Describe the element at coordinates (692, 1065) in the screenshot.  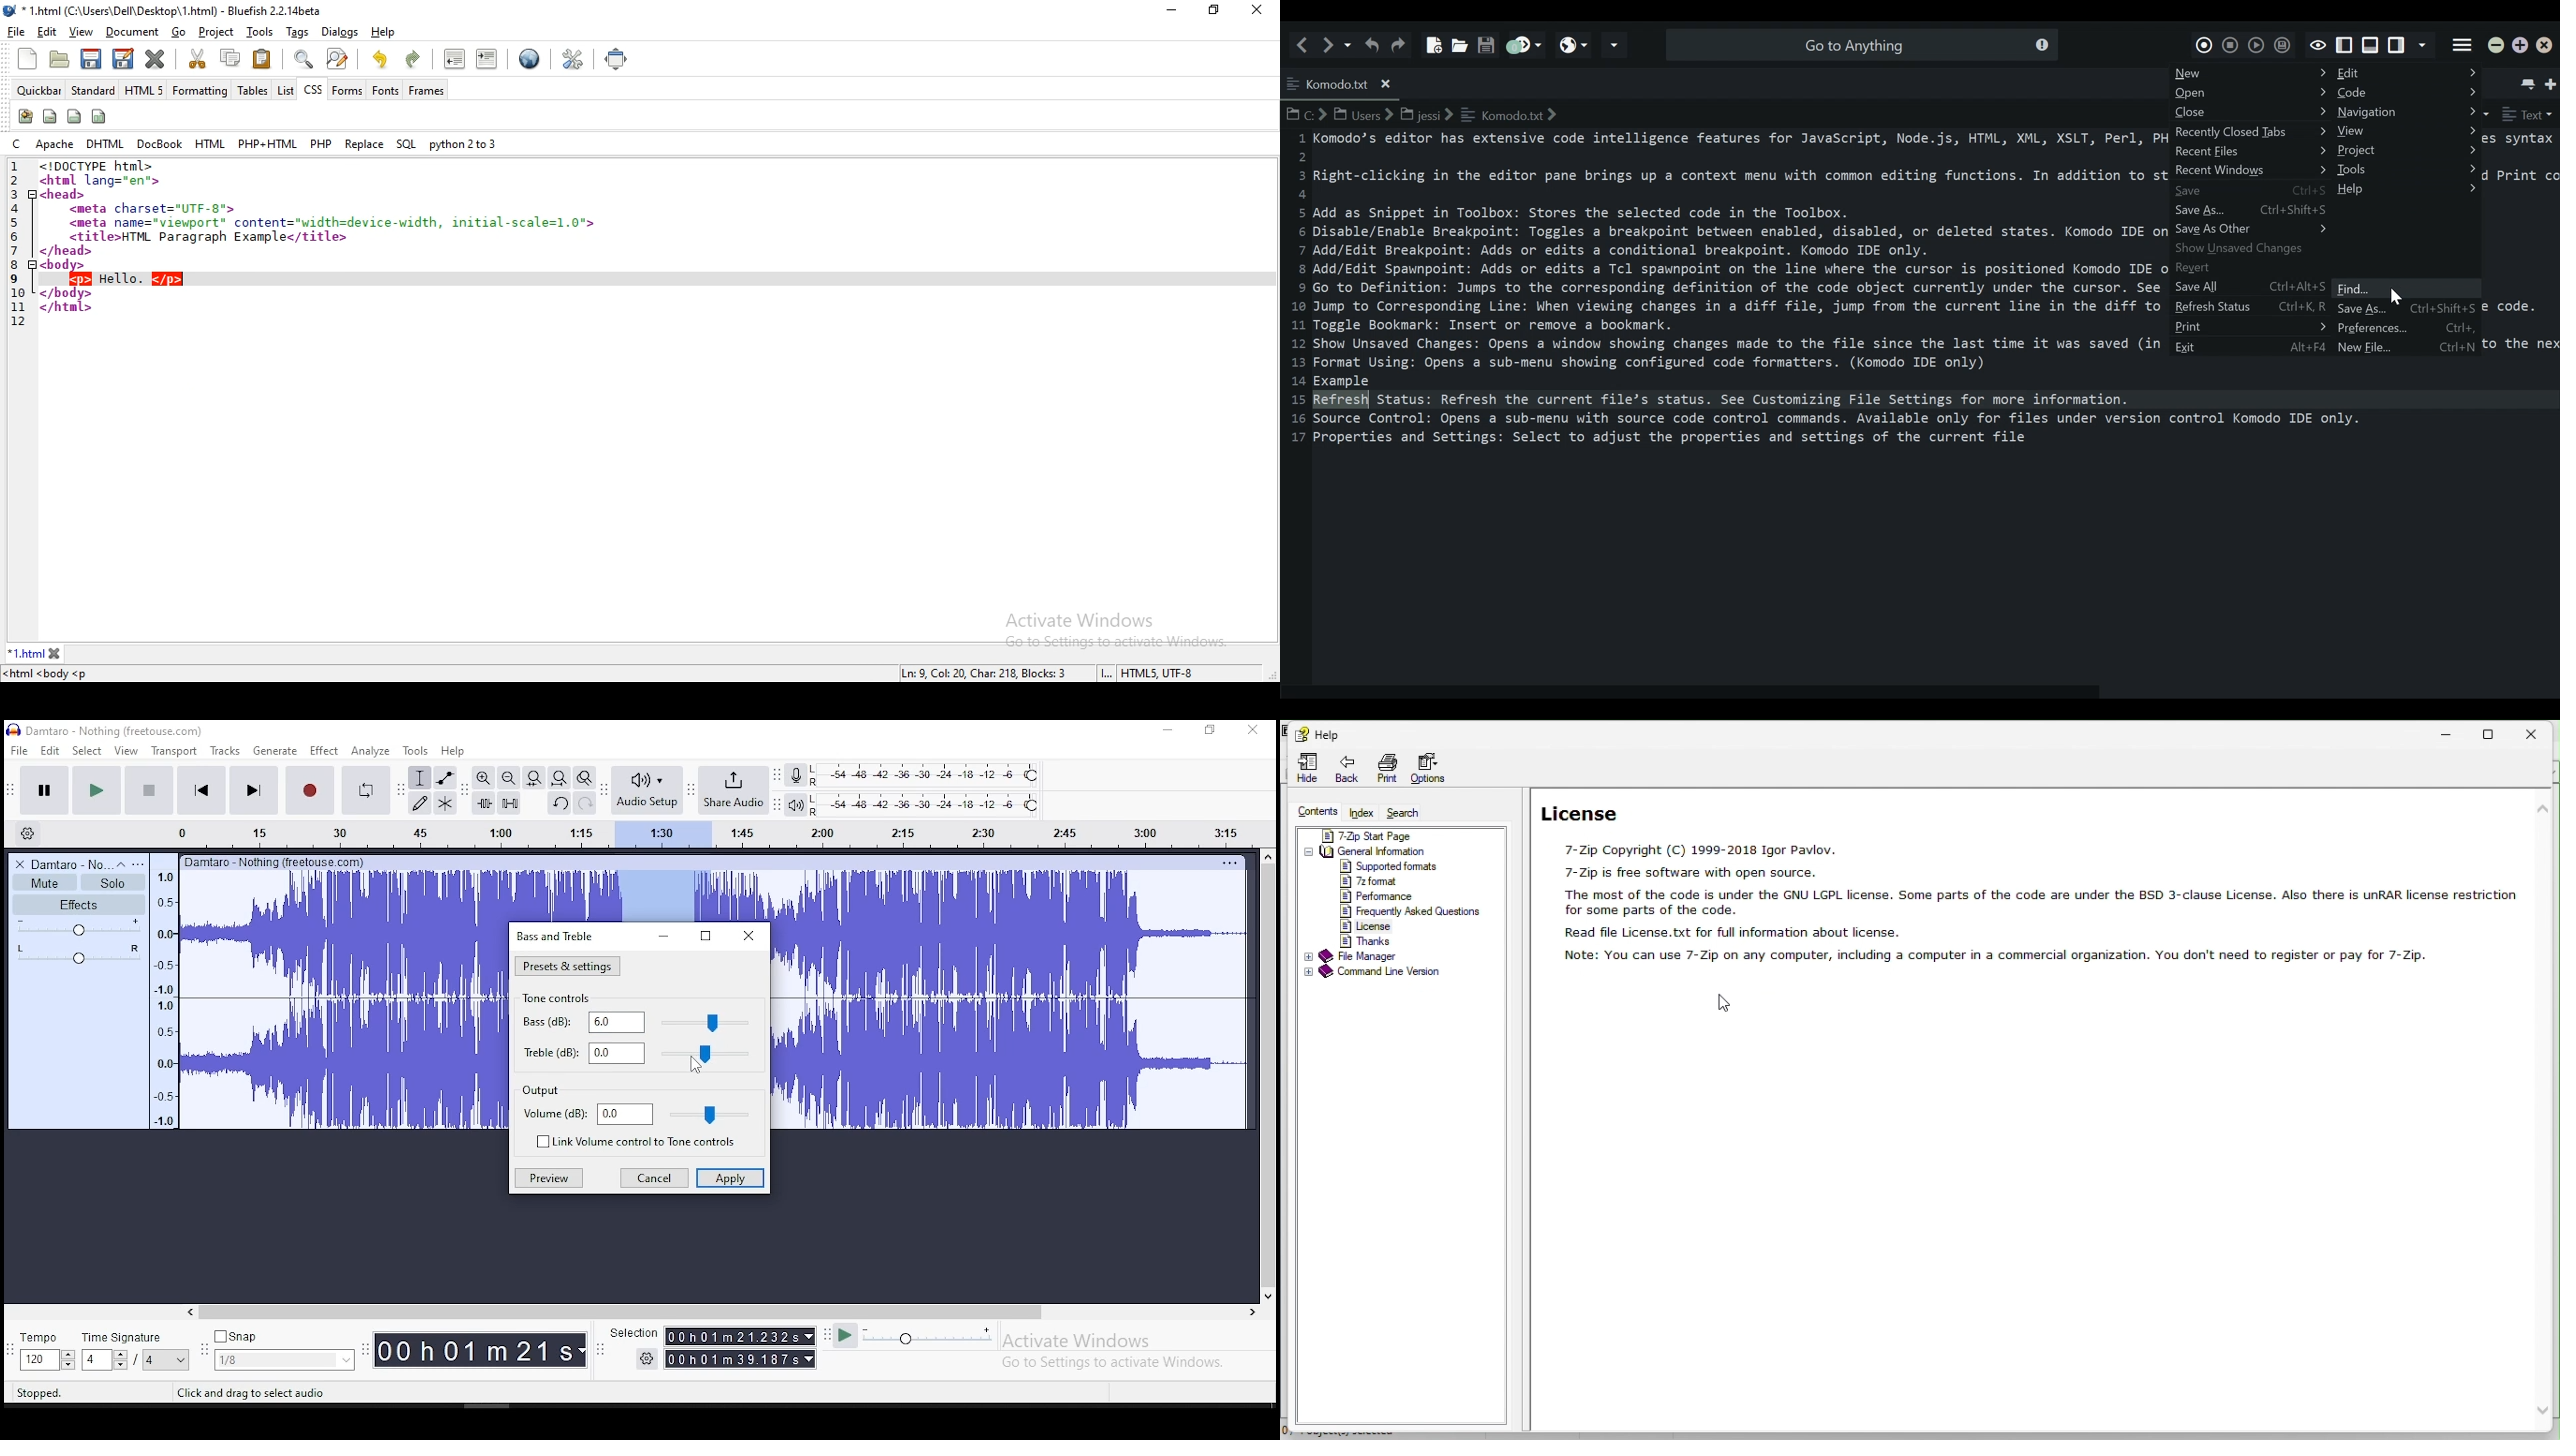
I see `Cursor` at that location.